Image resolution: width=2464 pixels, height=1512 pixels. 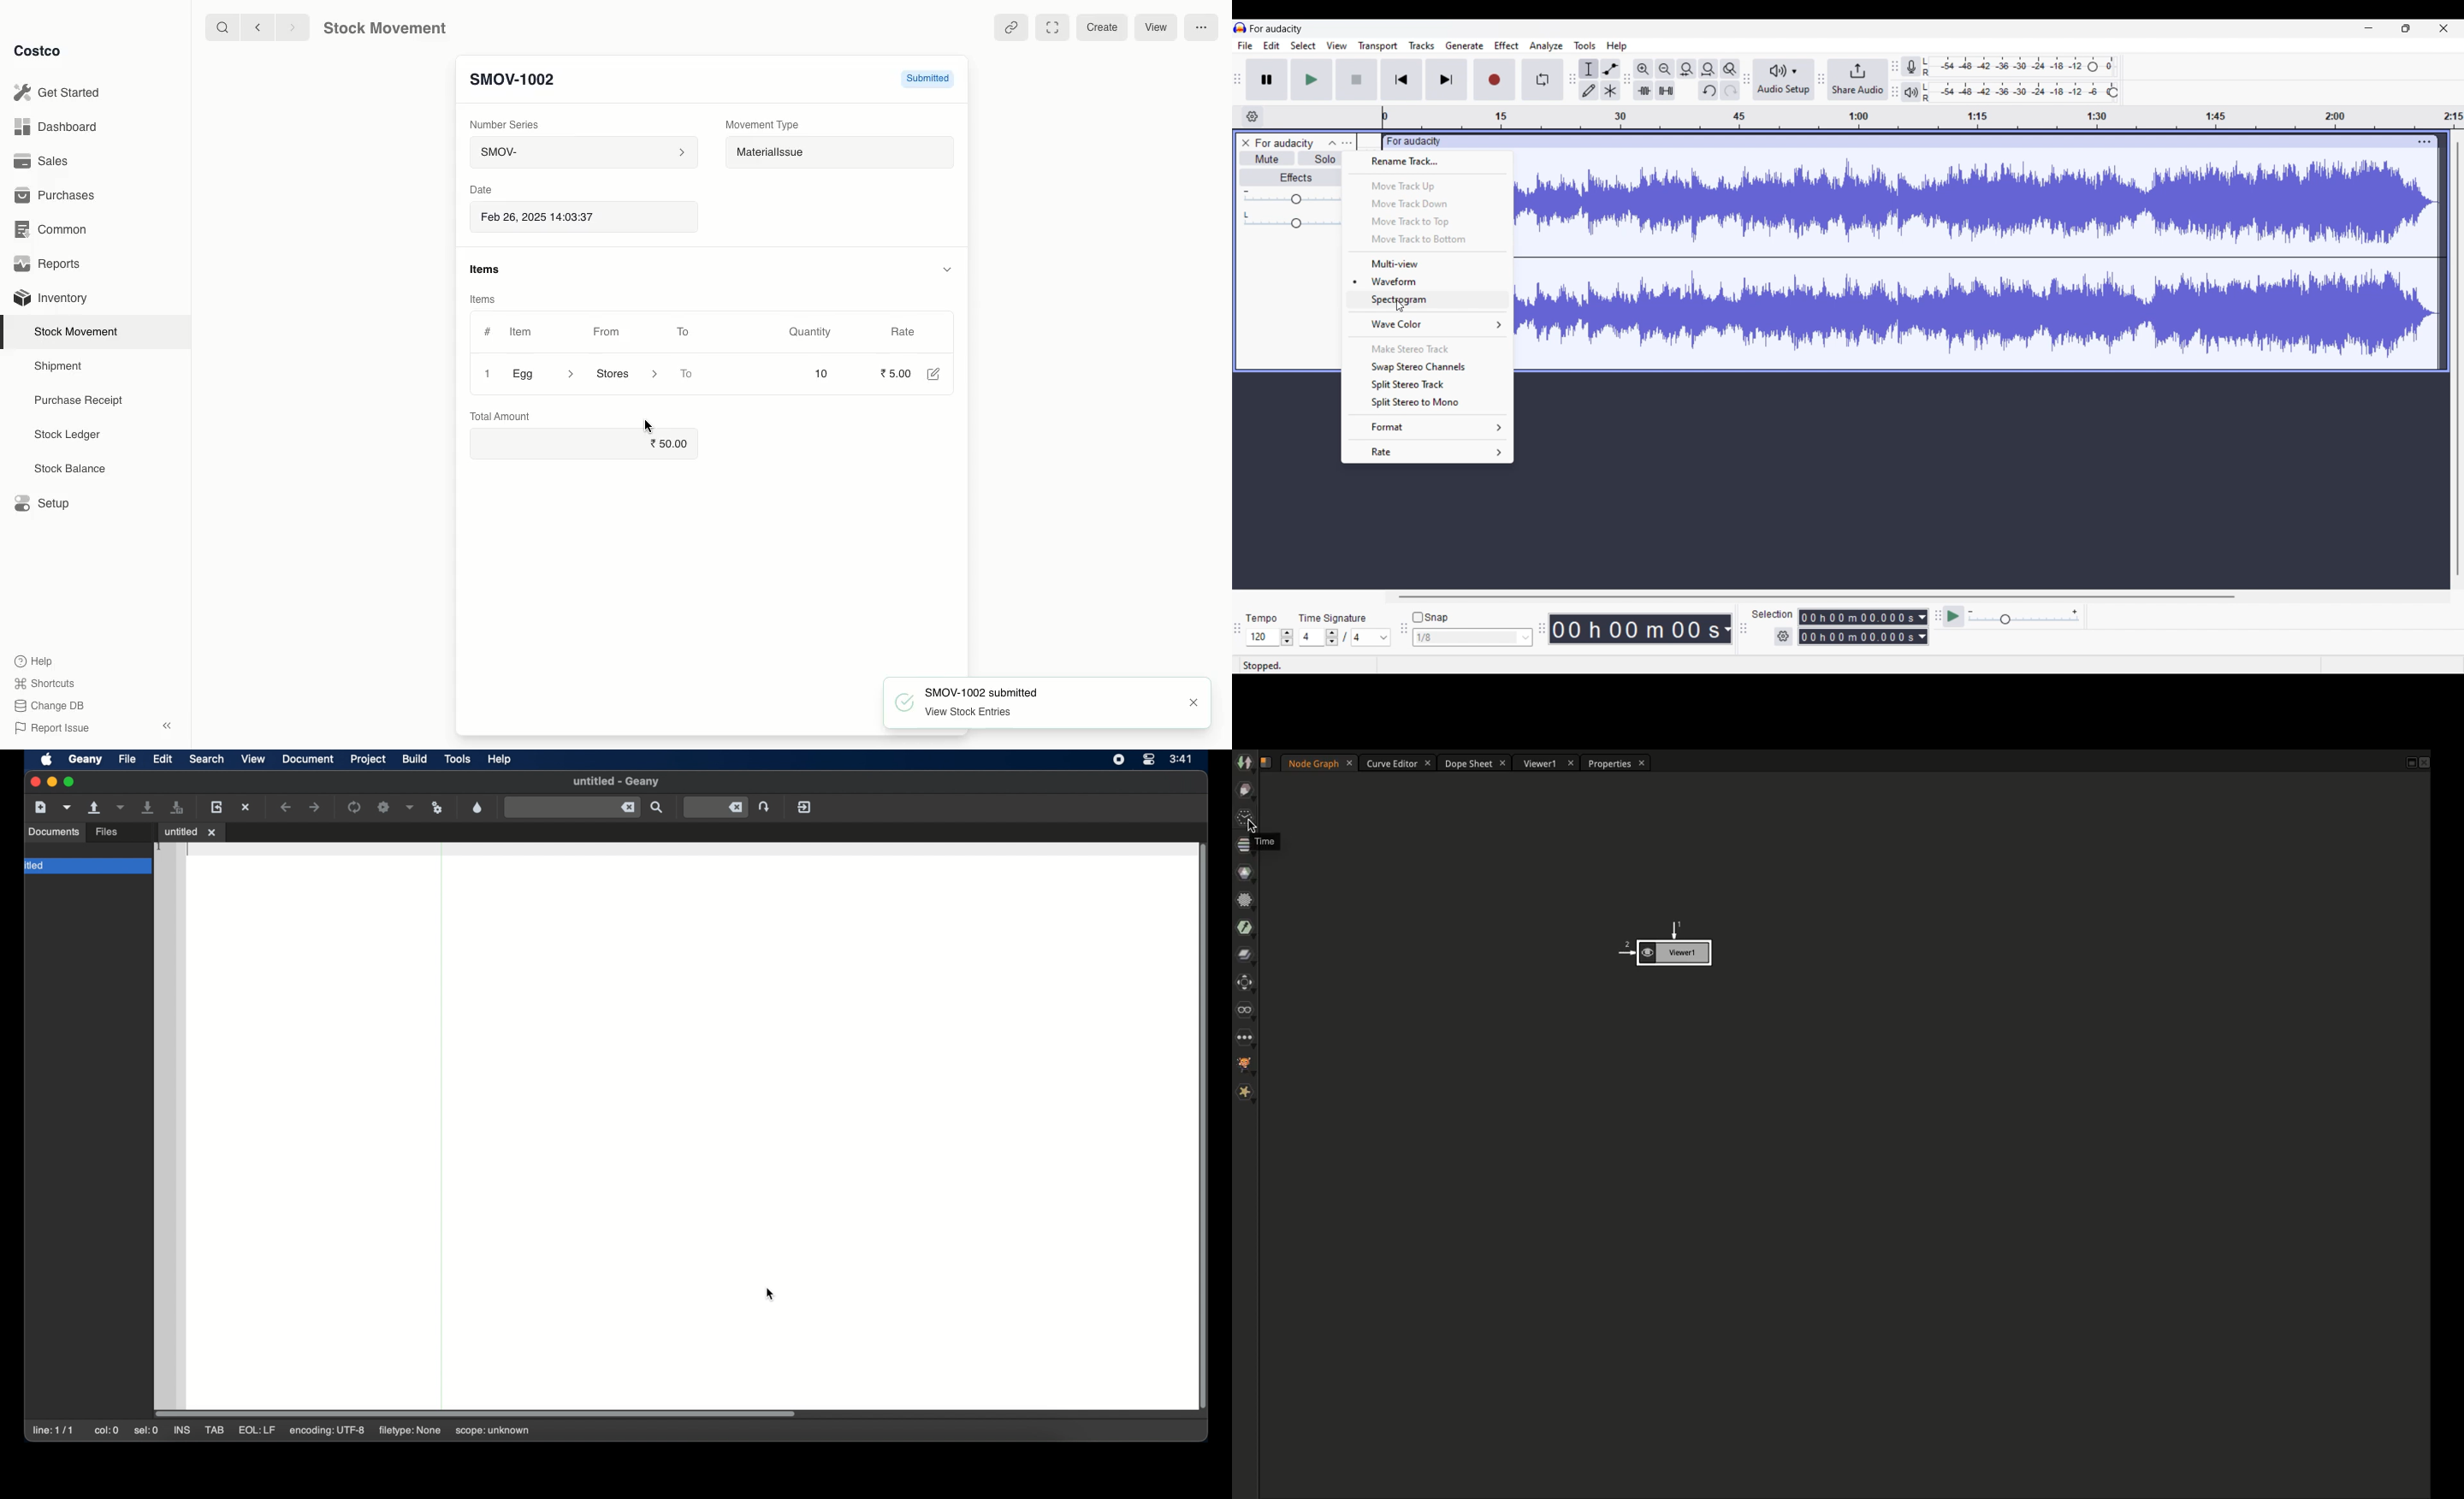 I want to click on control center, so click(x=1150, y=760).